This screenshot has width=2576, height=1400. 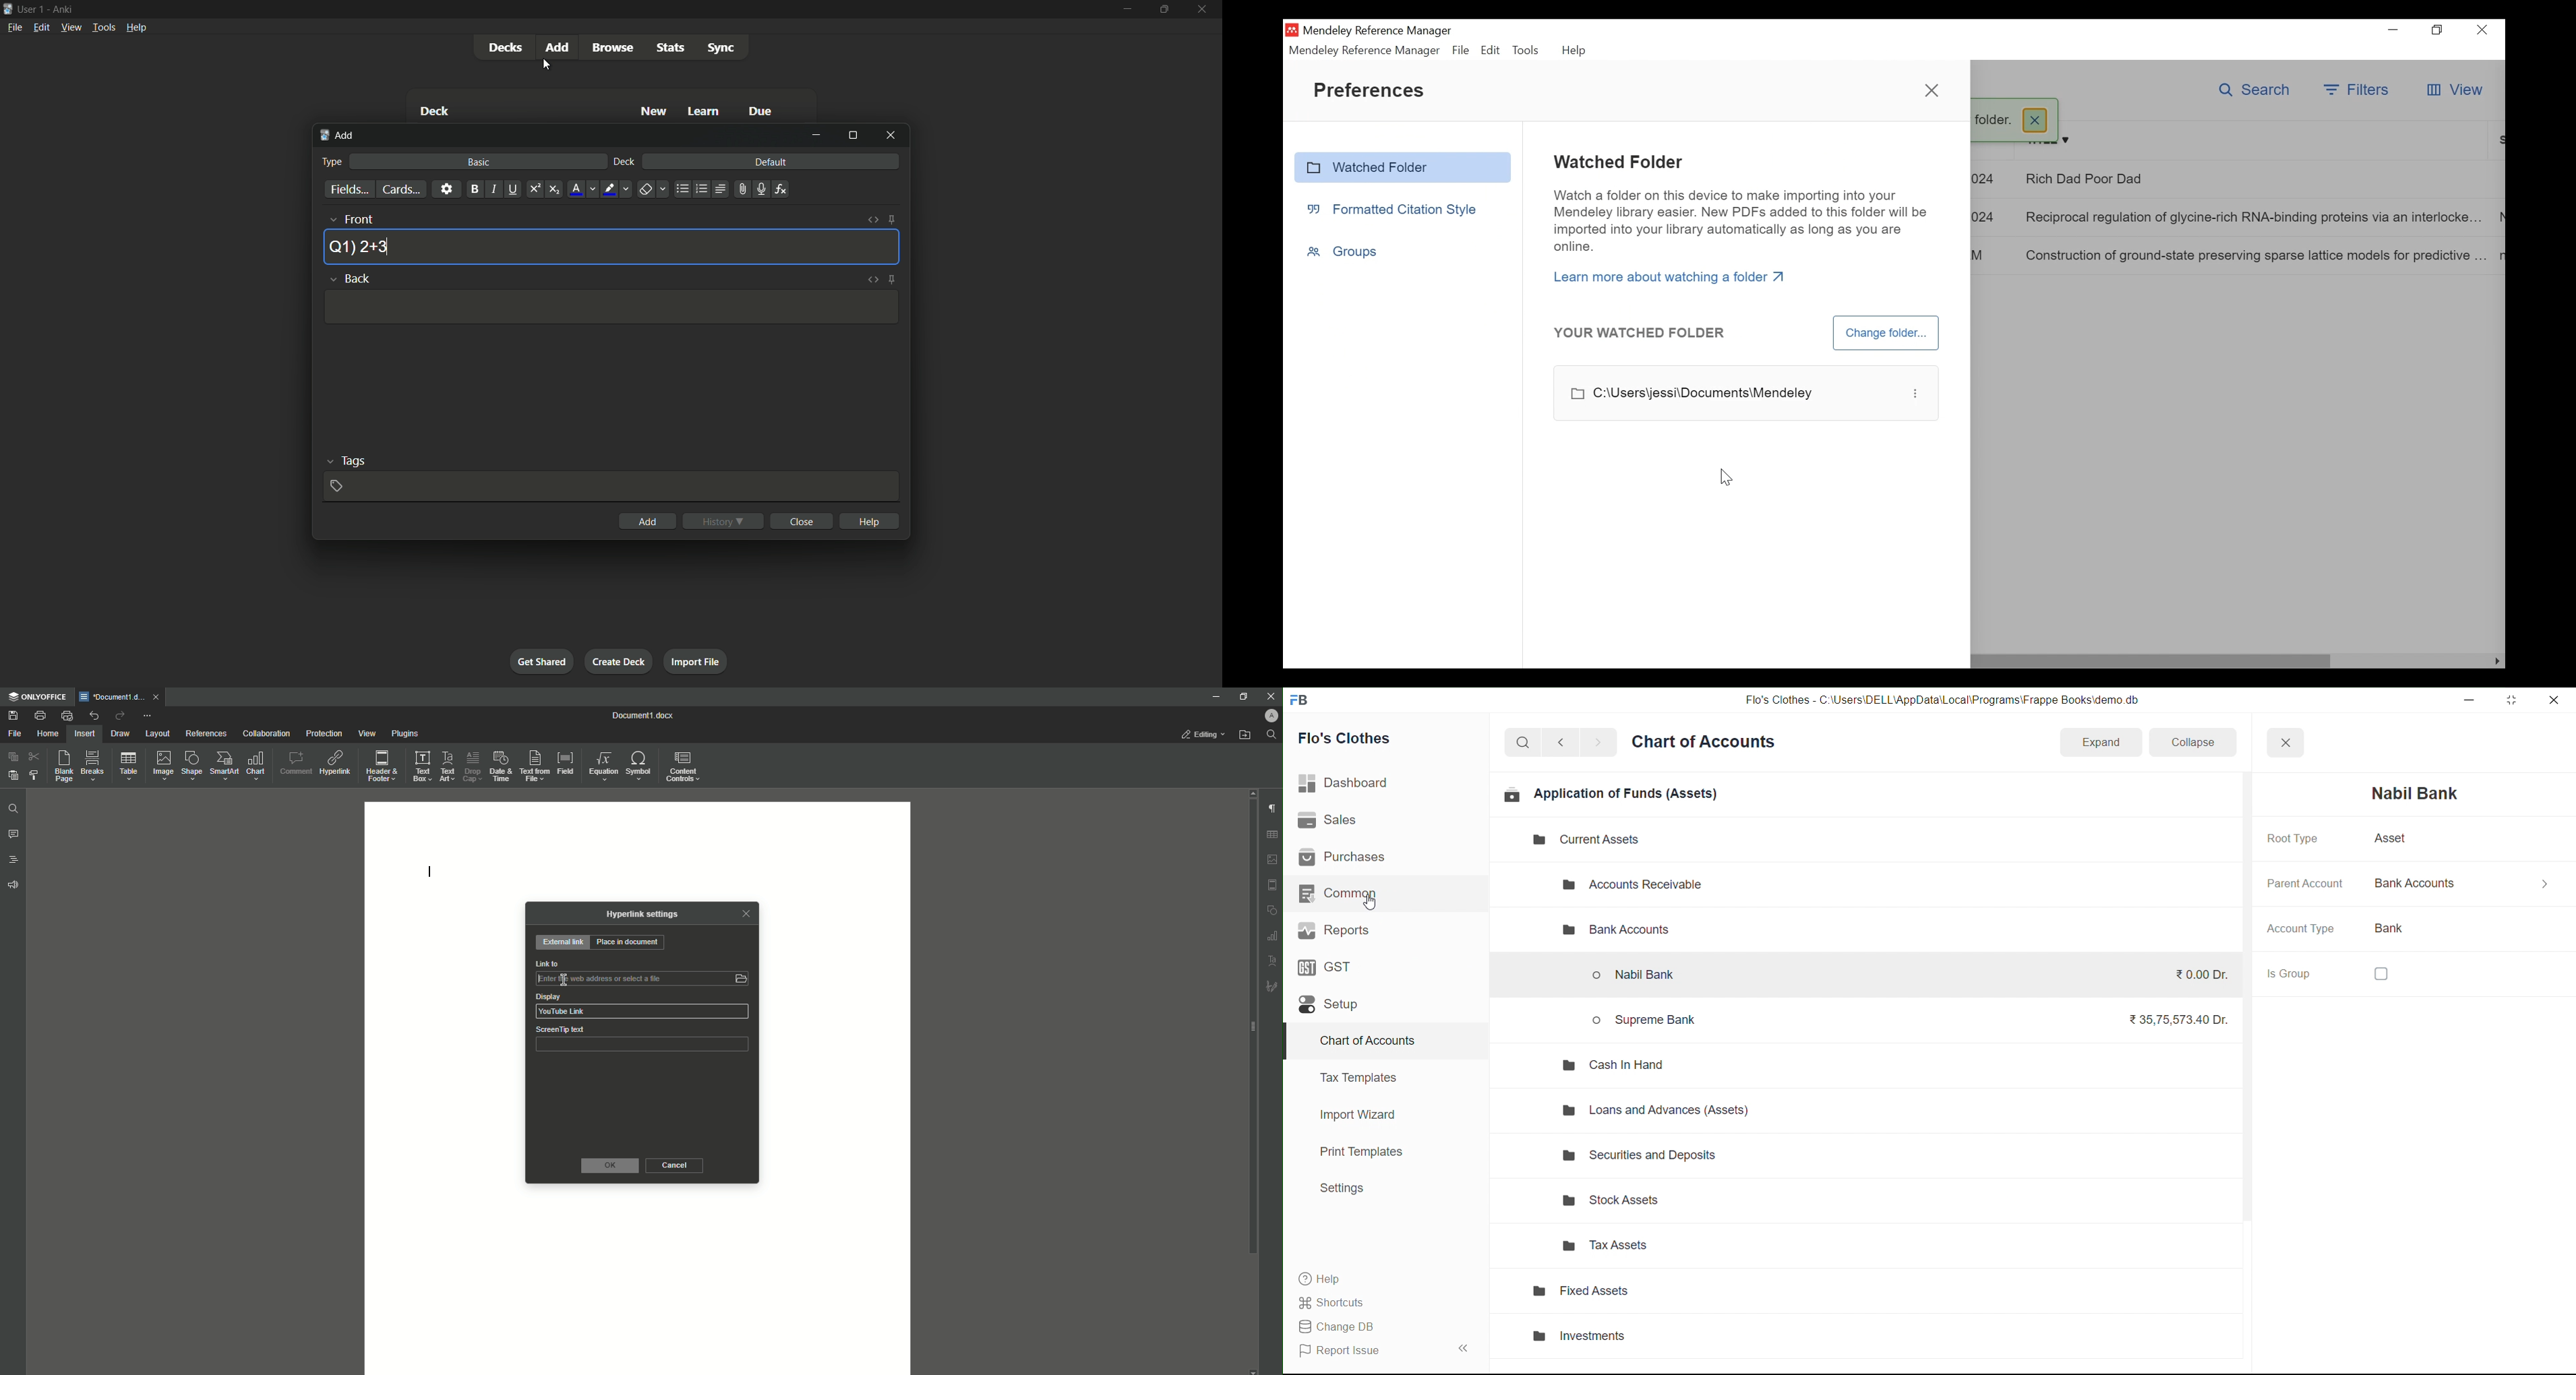 What do you see at coordinates (1378, 893) in the screenshot?
I see `Common` at bounding box center [1378, 893].